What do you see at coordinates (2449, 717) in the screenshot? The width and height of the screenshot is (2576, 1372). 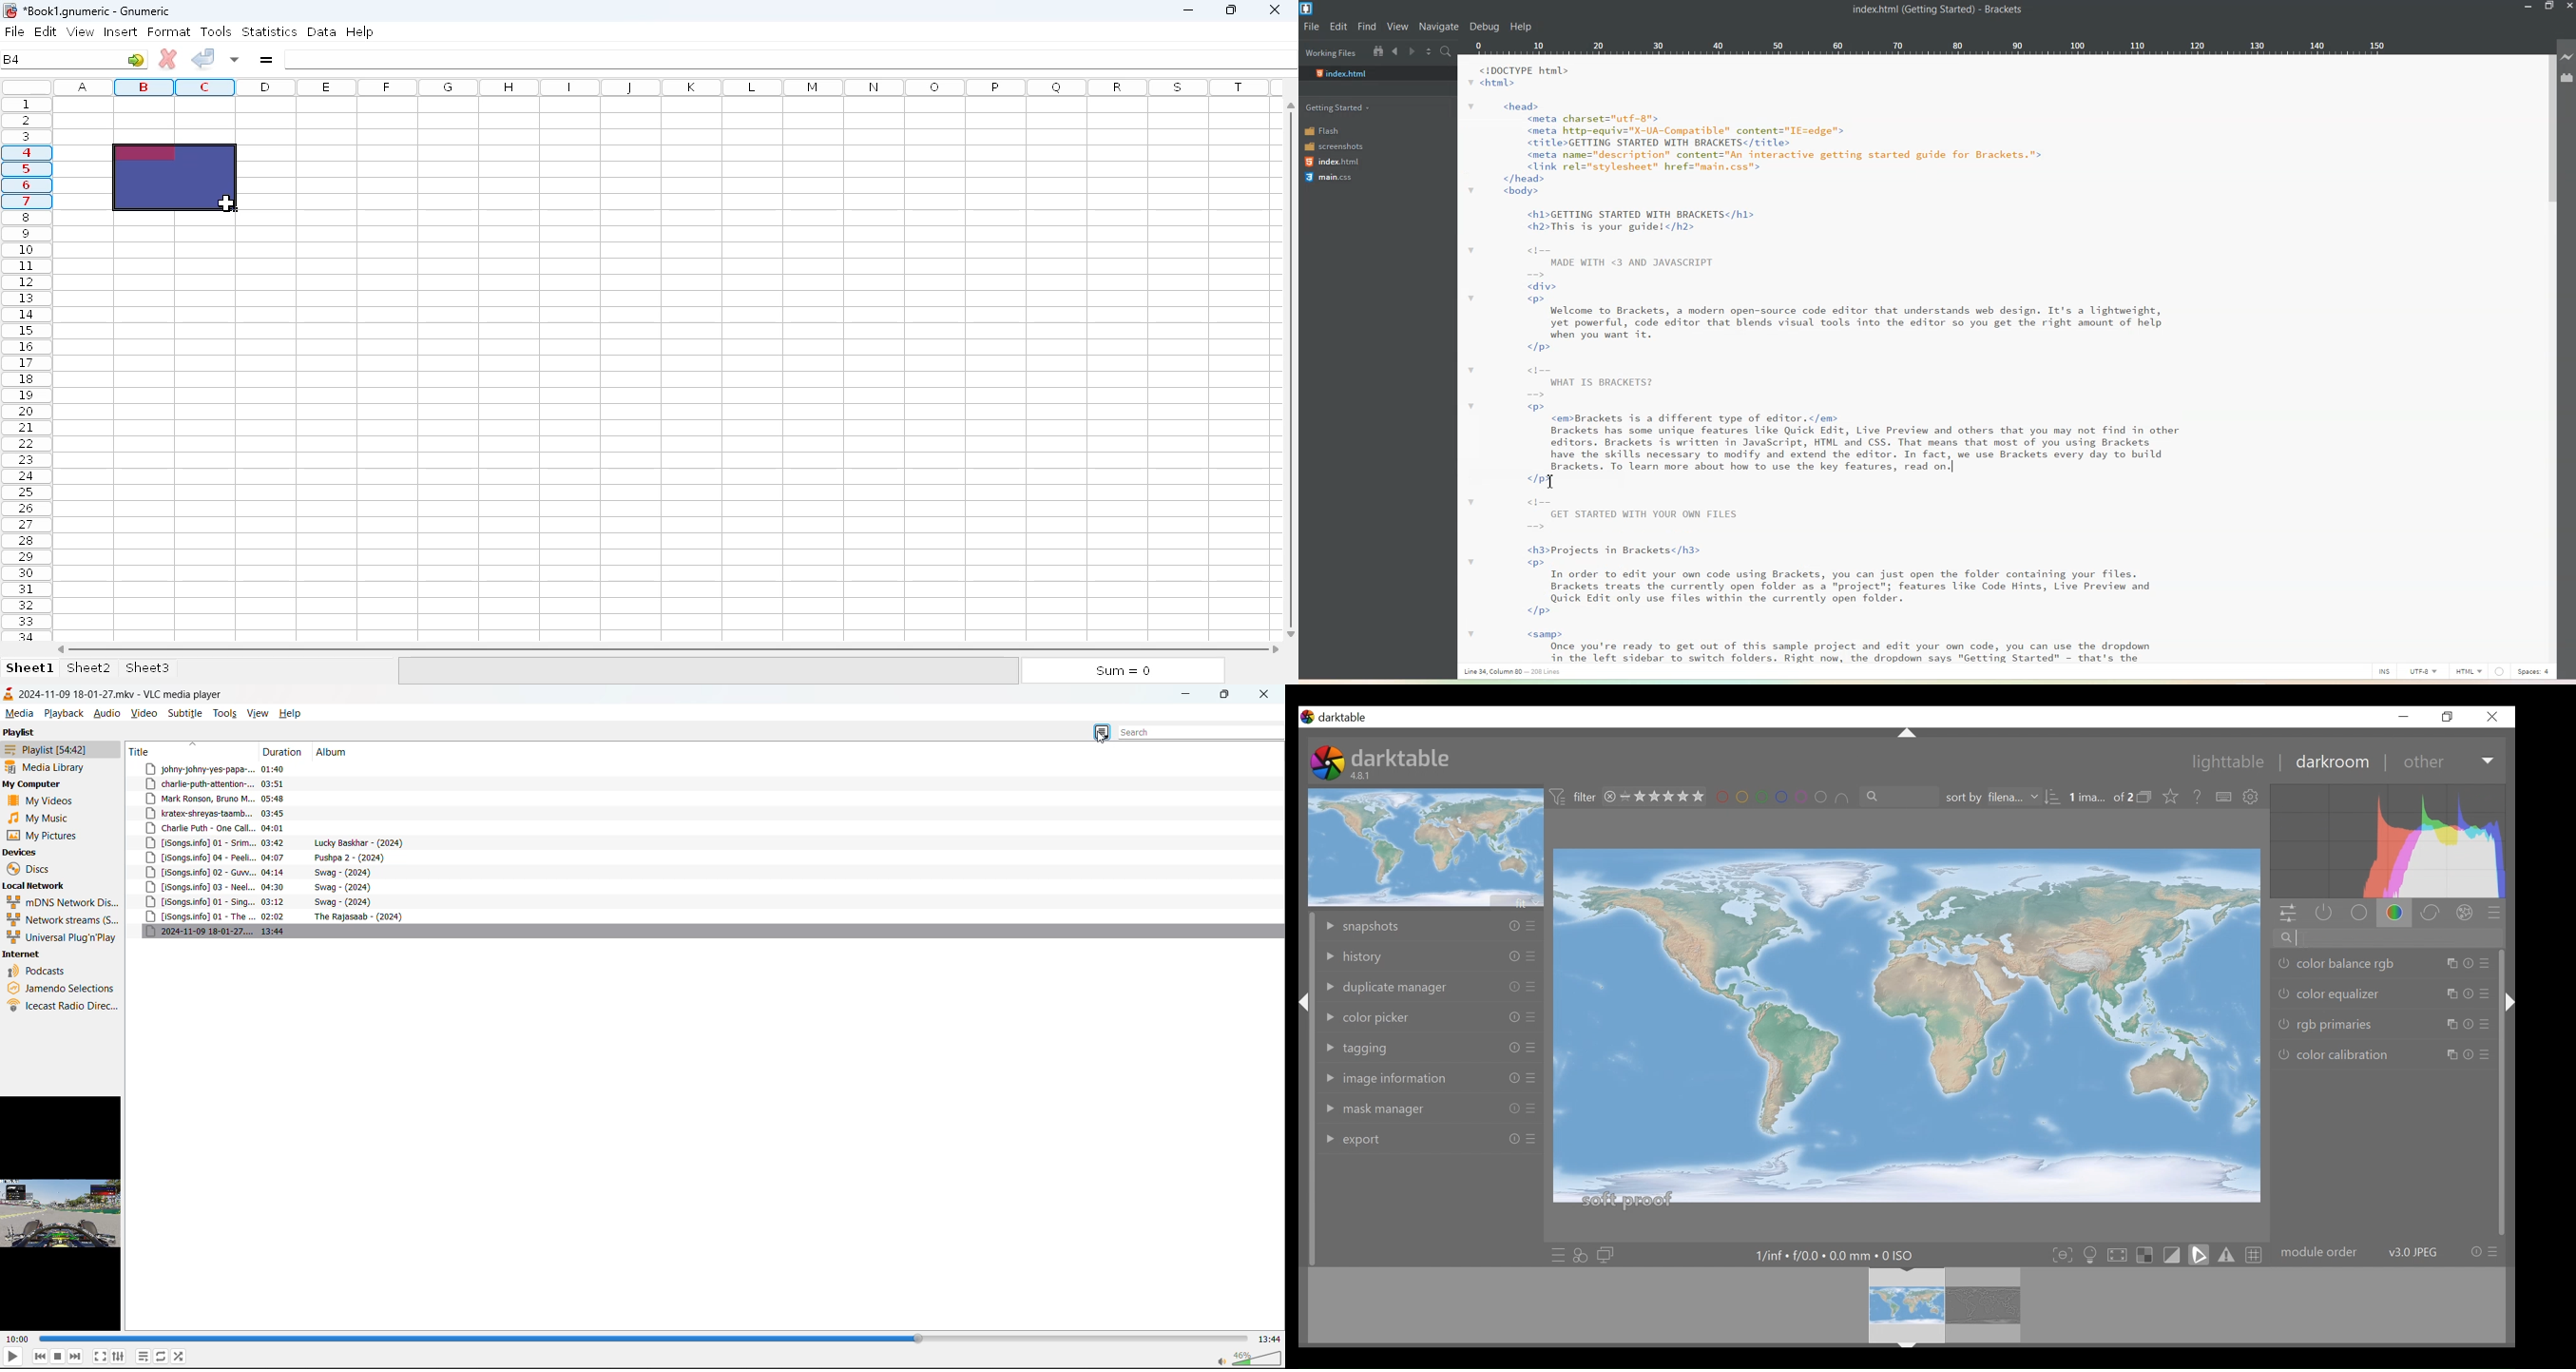 I see `restore` at bounding box center [2449, 717].